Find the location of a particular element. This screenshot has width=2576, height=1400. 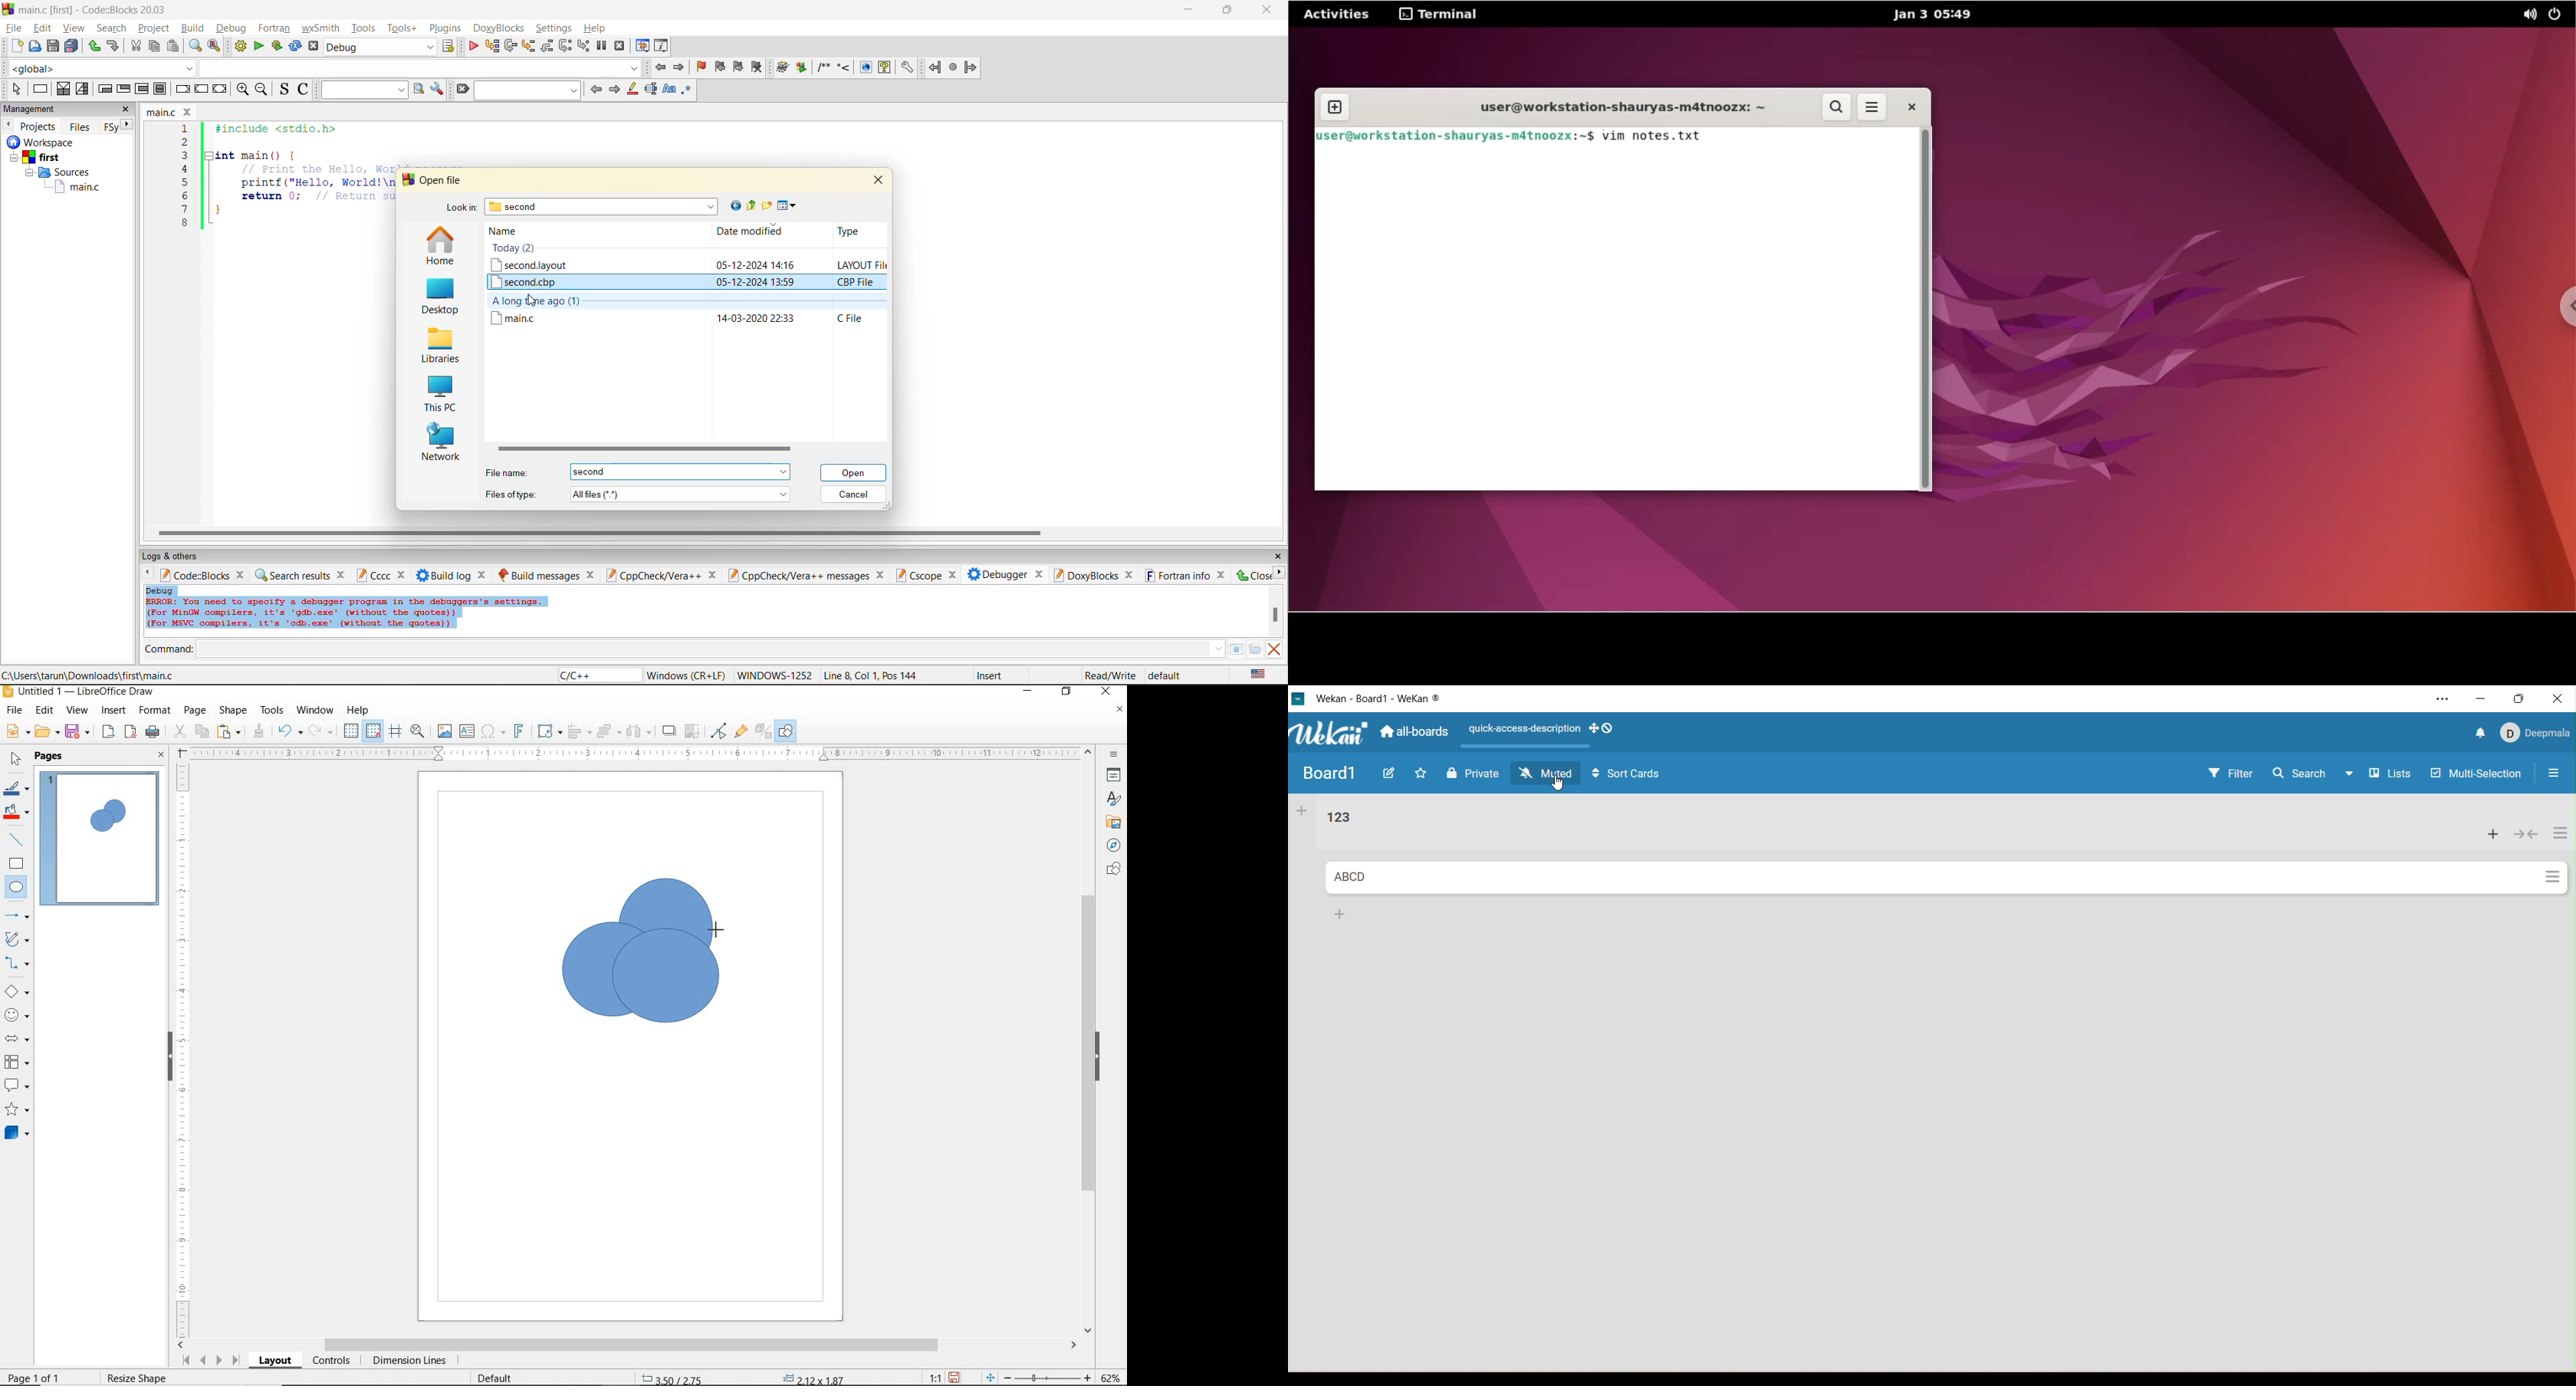

PAGE 1 is located at coordinates (100, 842).